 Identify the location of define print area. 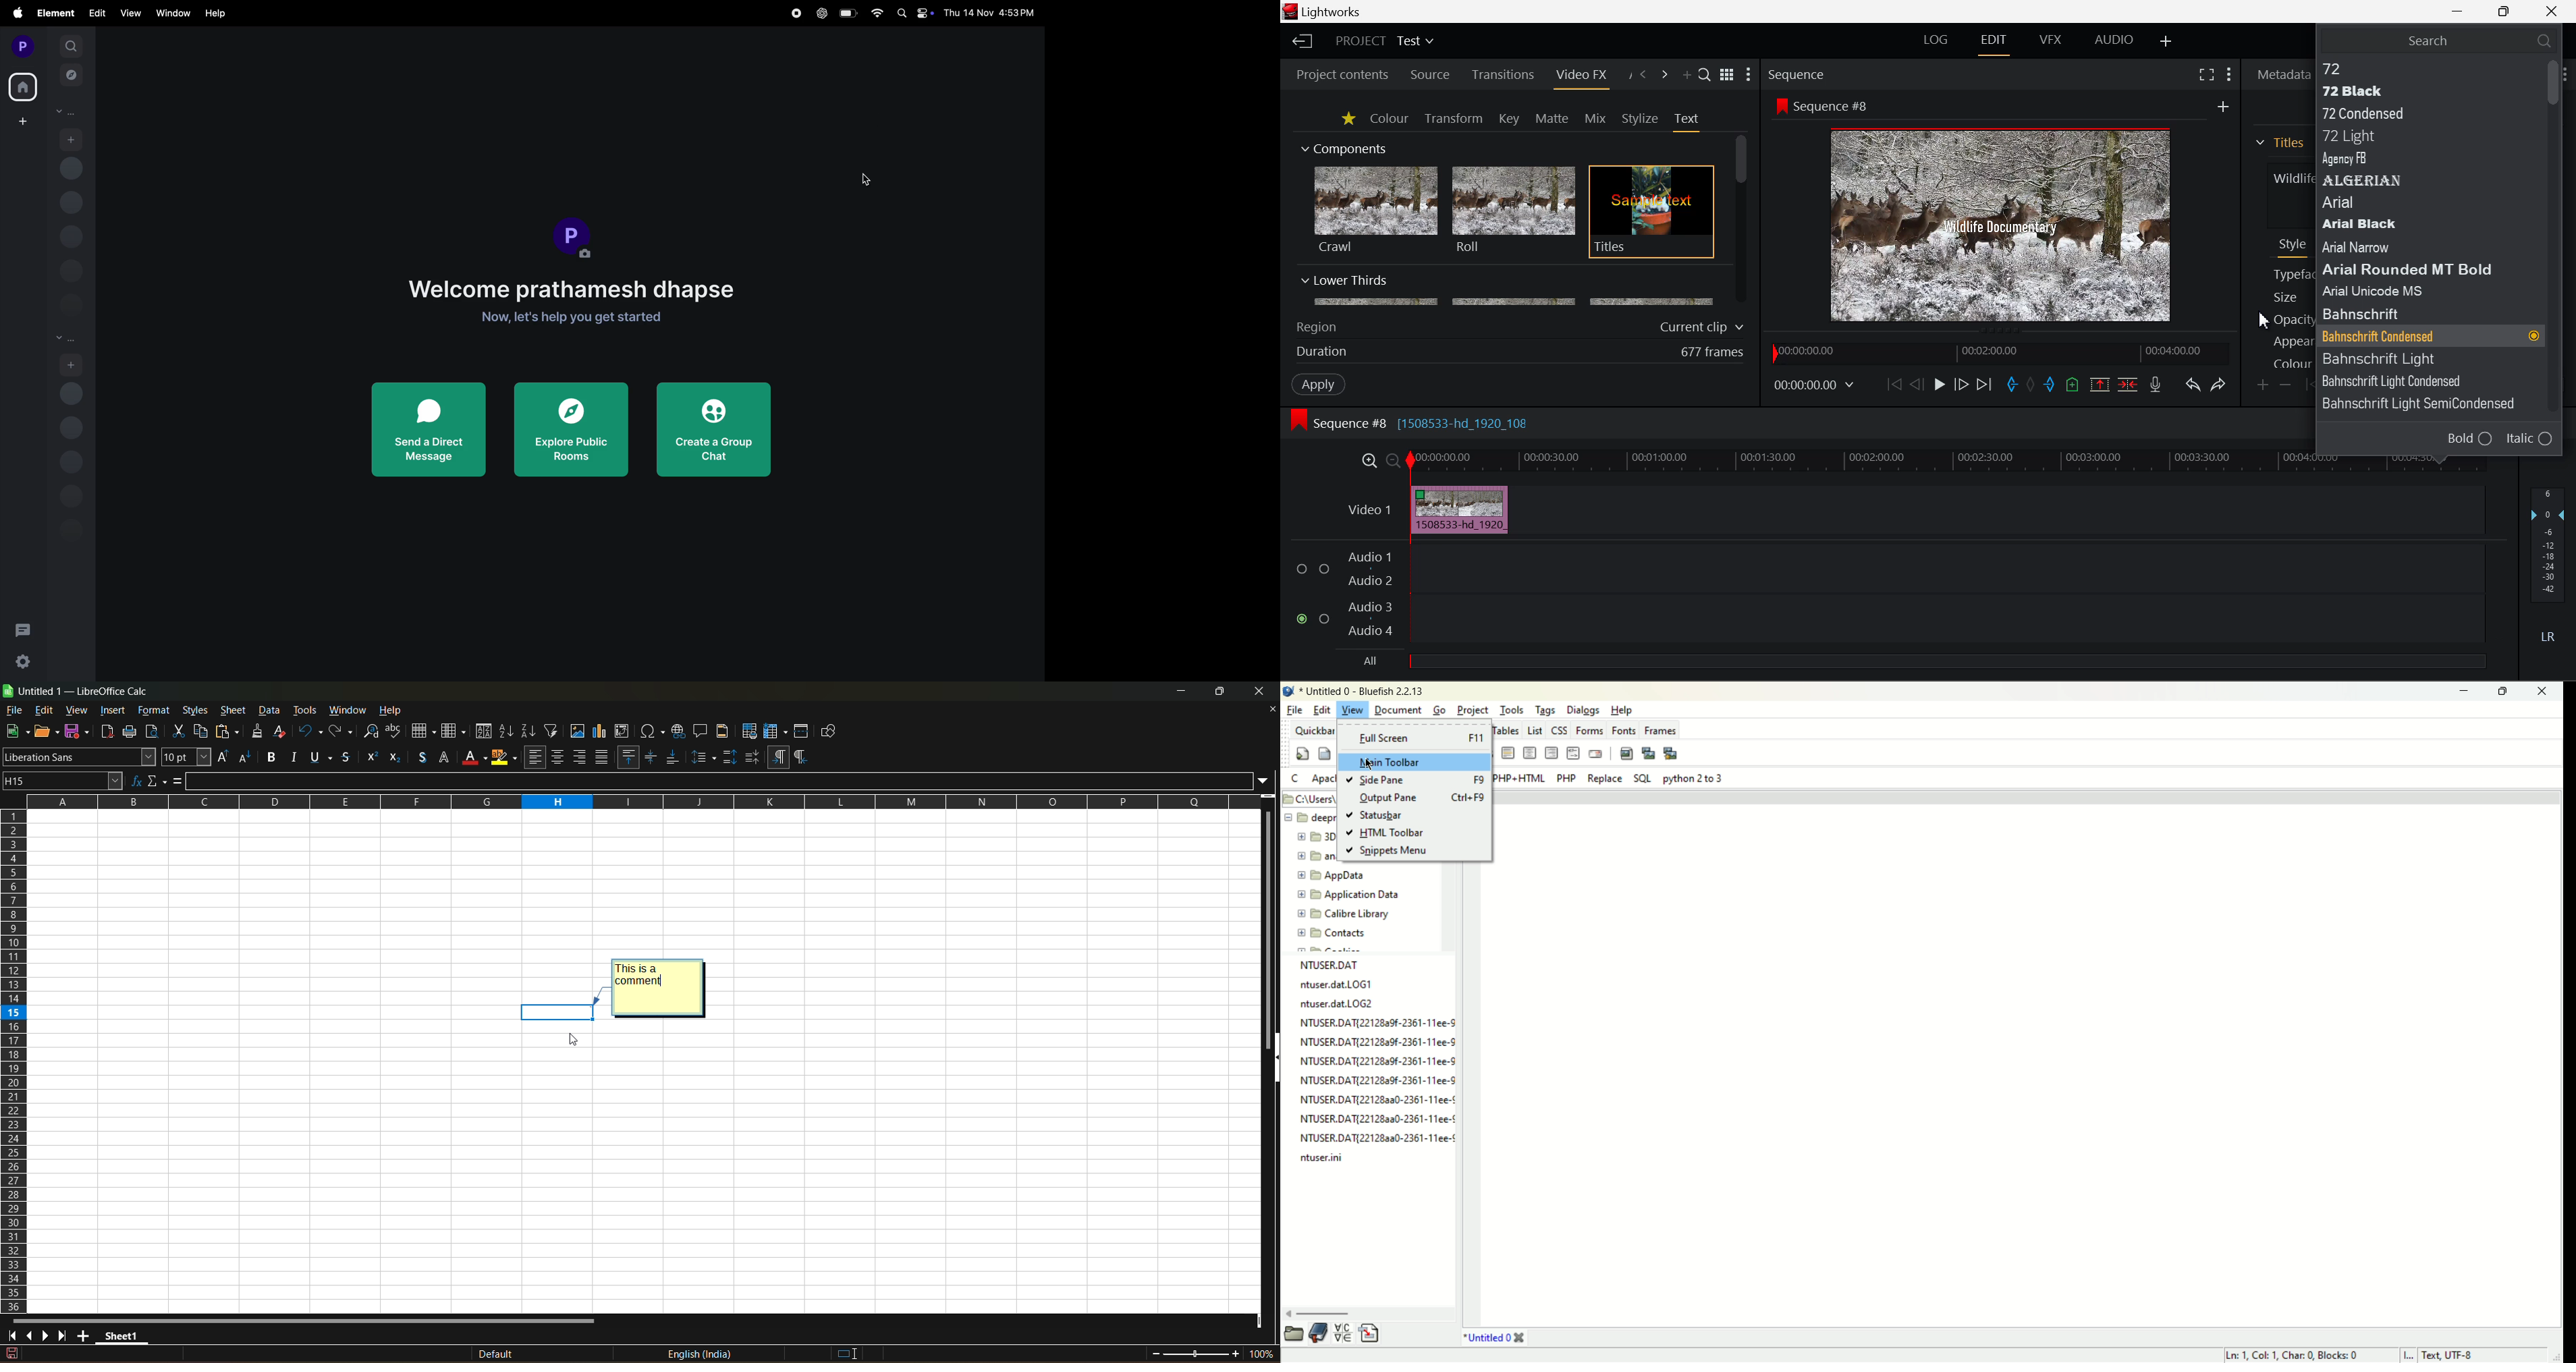
(750, 731).